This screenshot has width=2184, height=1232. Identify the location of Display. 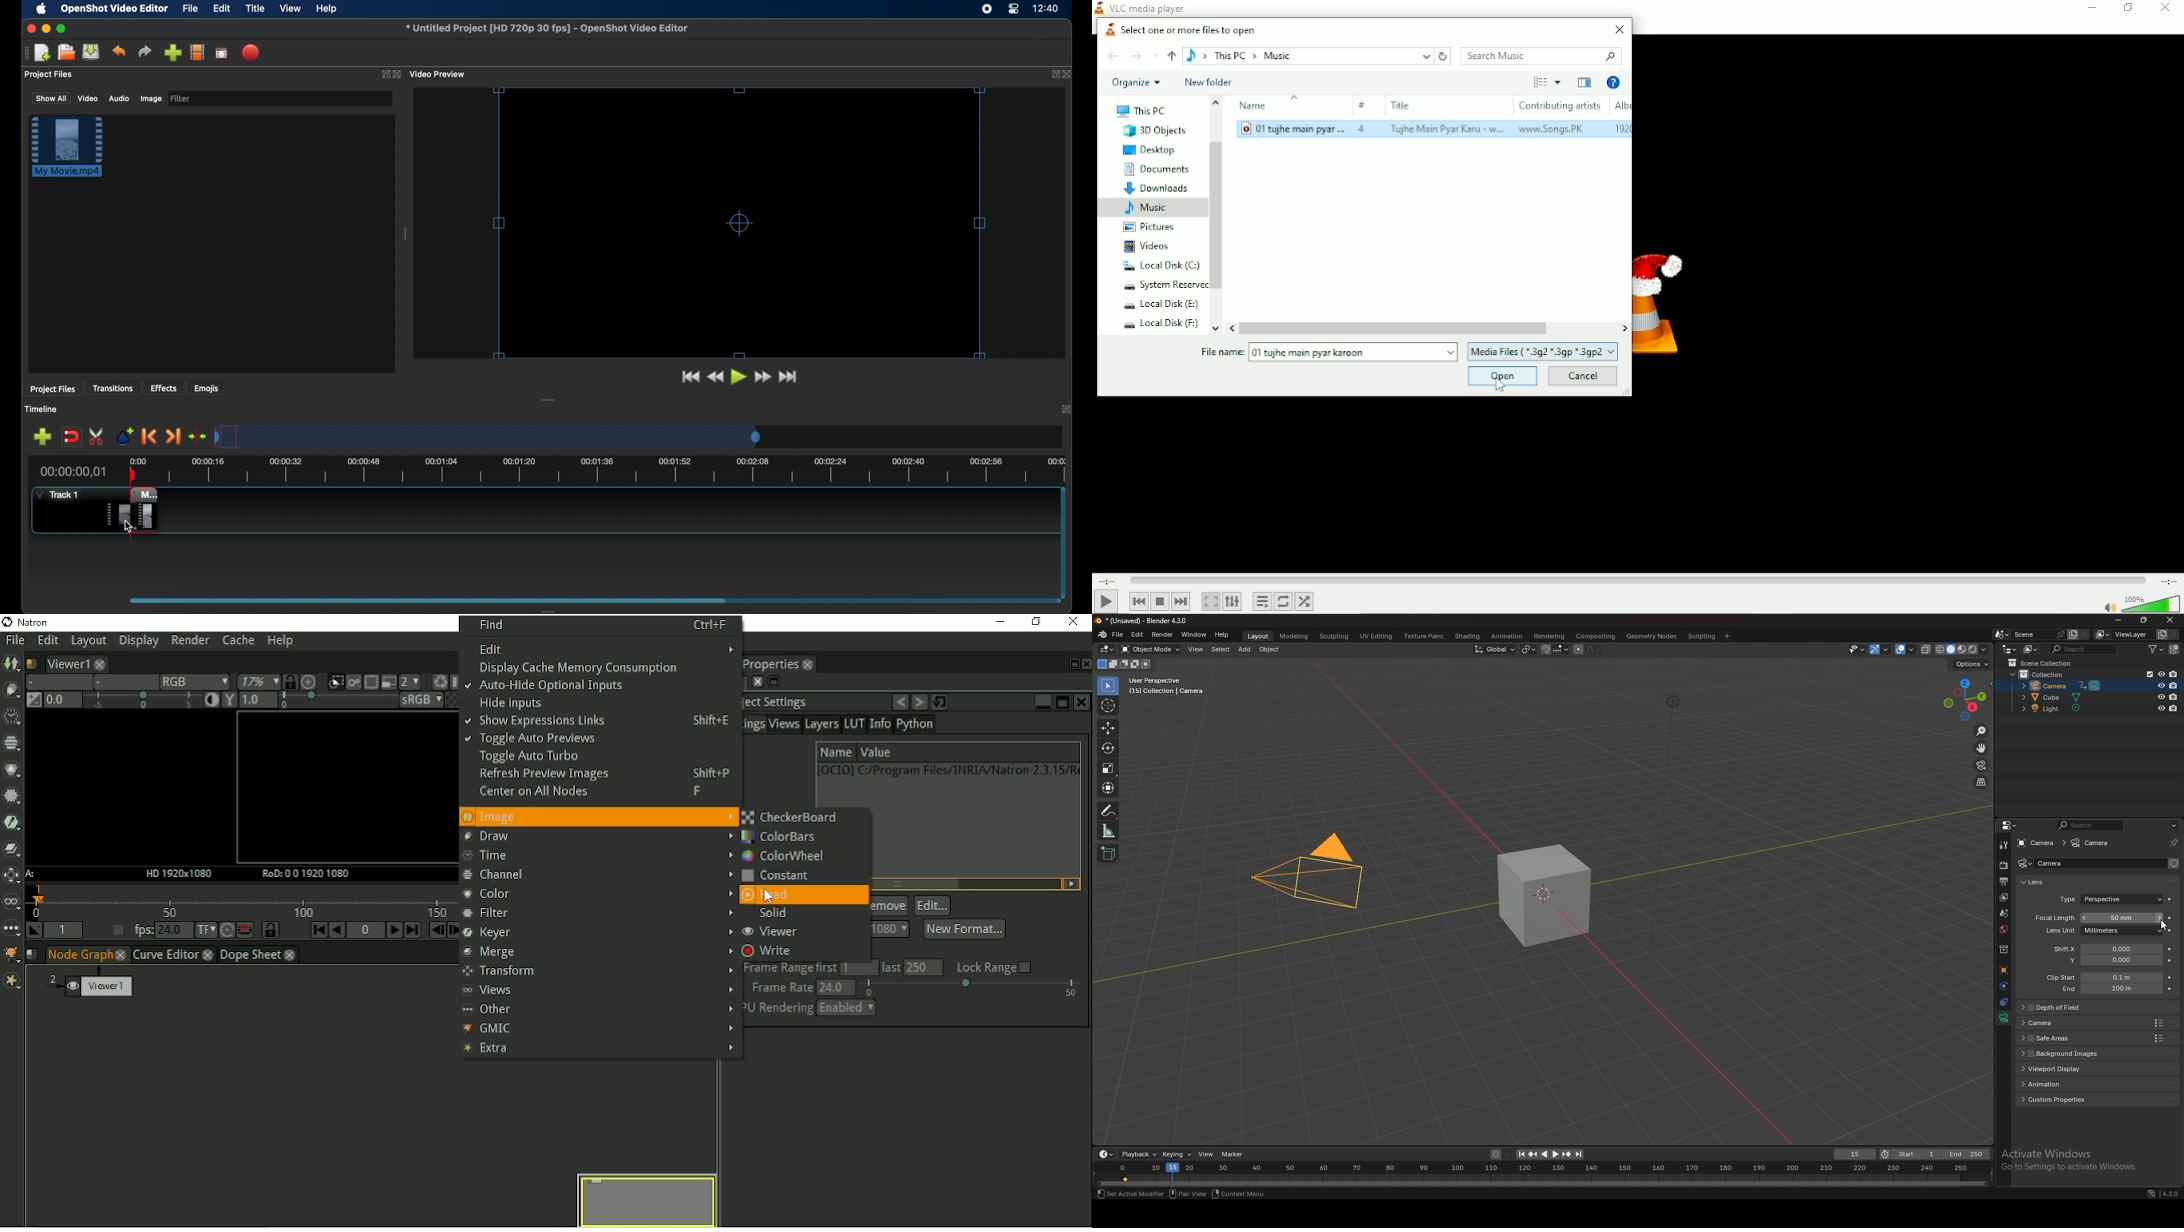
(139, 642).